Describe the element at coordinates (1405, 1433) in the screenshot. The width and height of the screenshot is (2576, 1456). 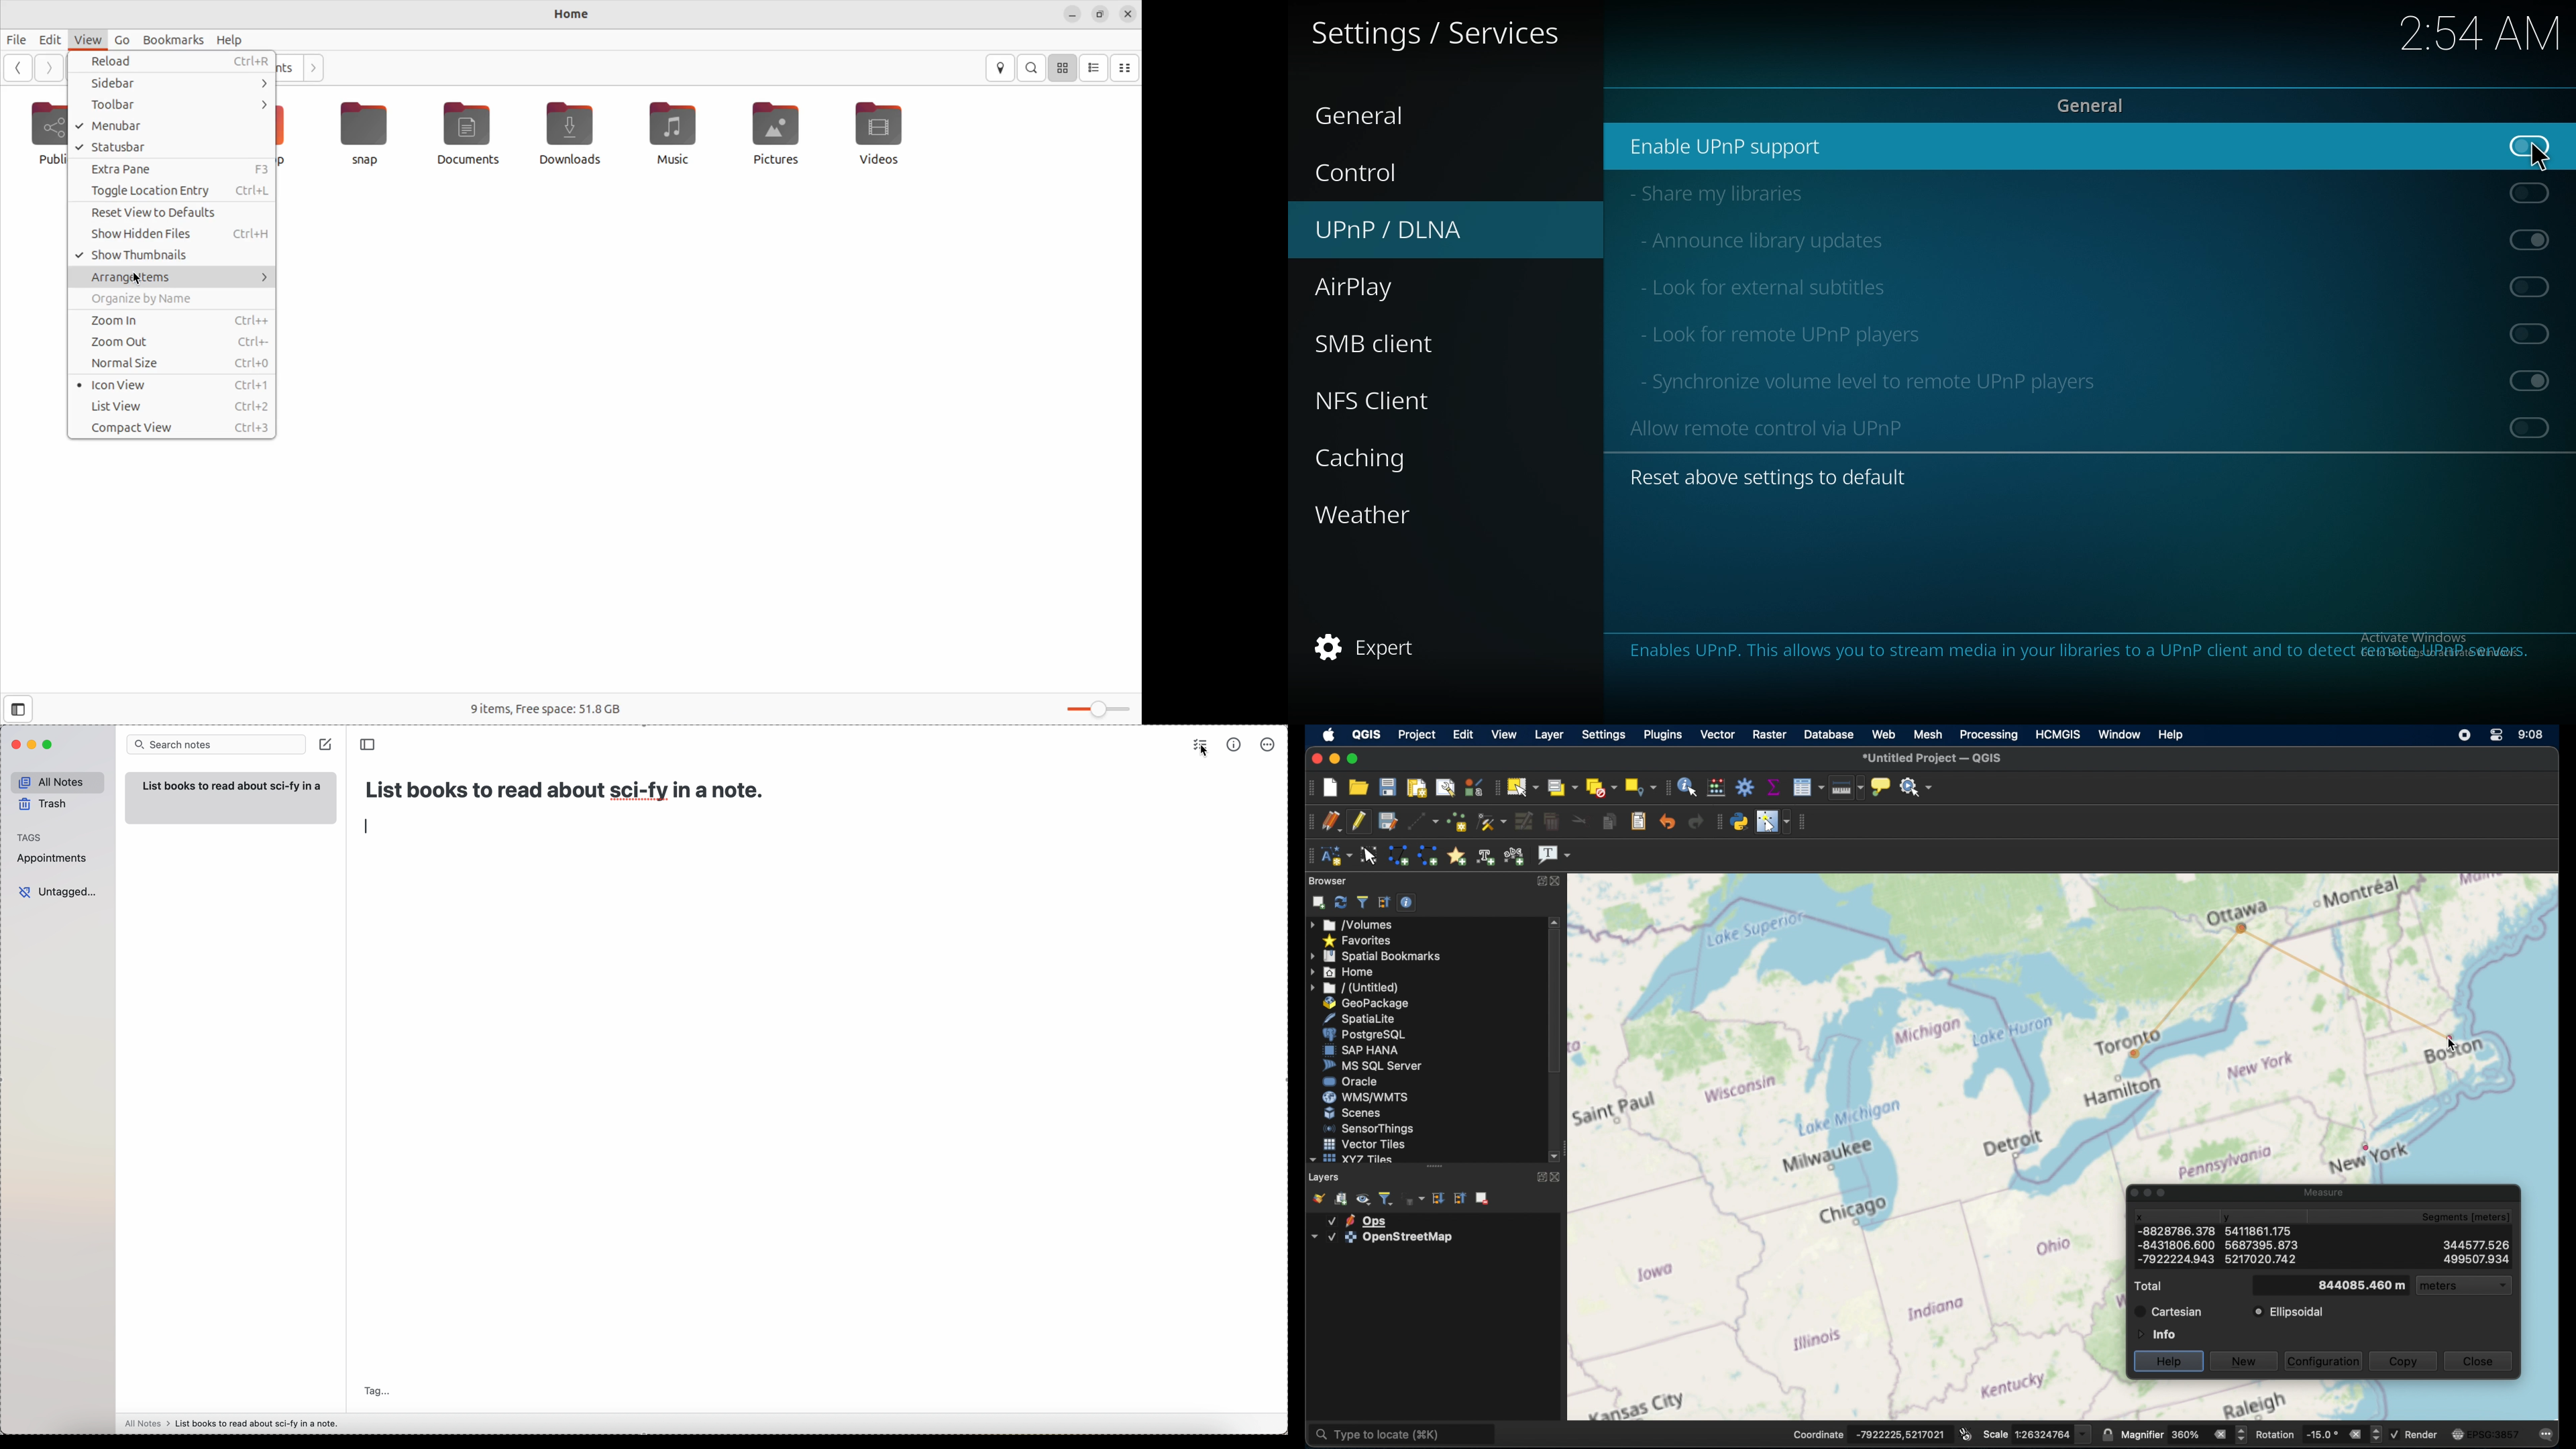
I see `type to locate` at that location.